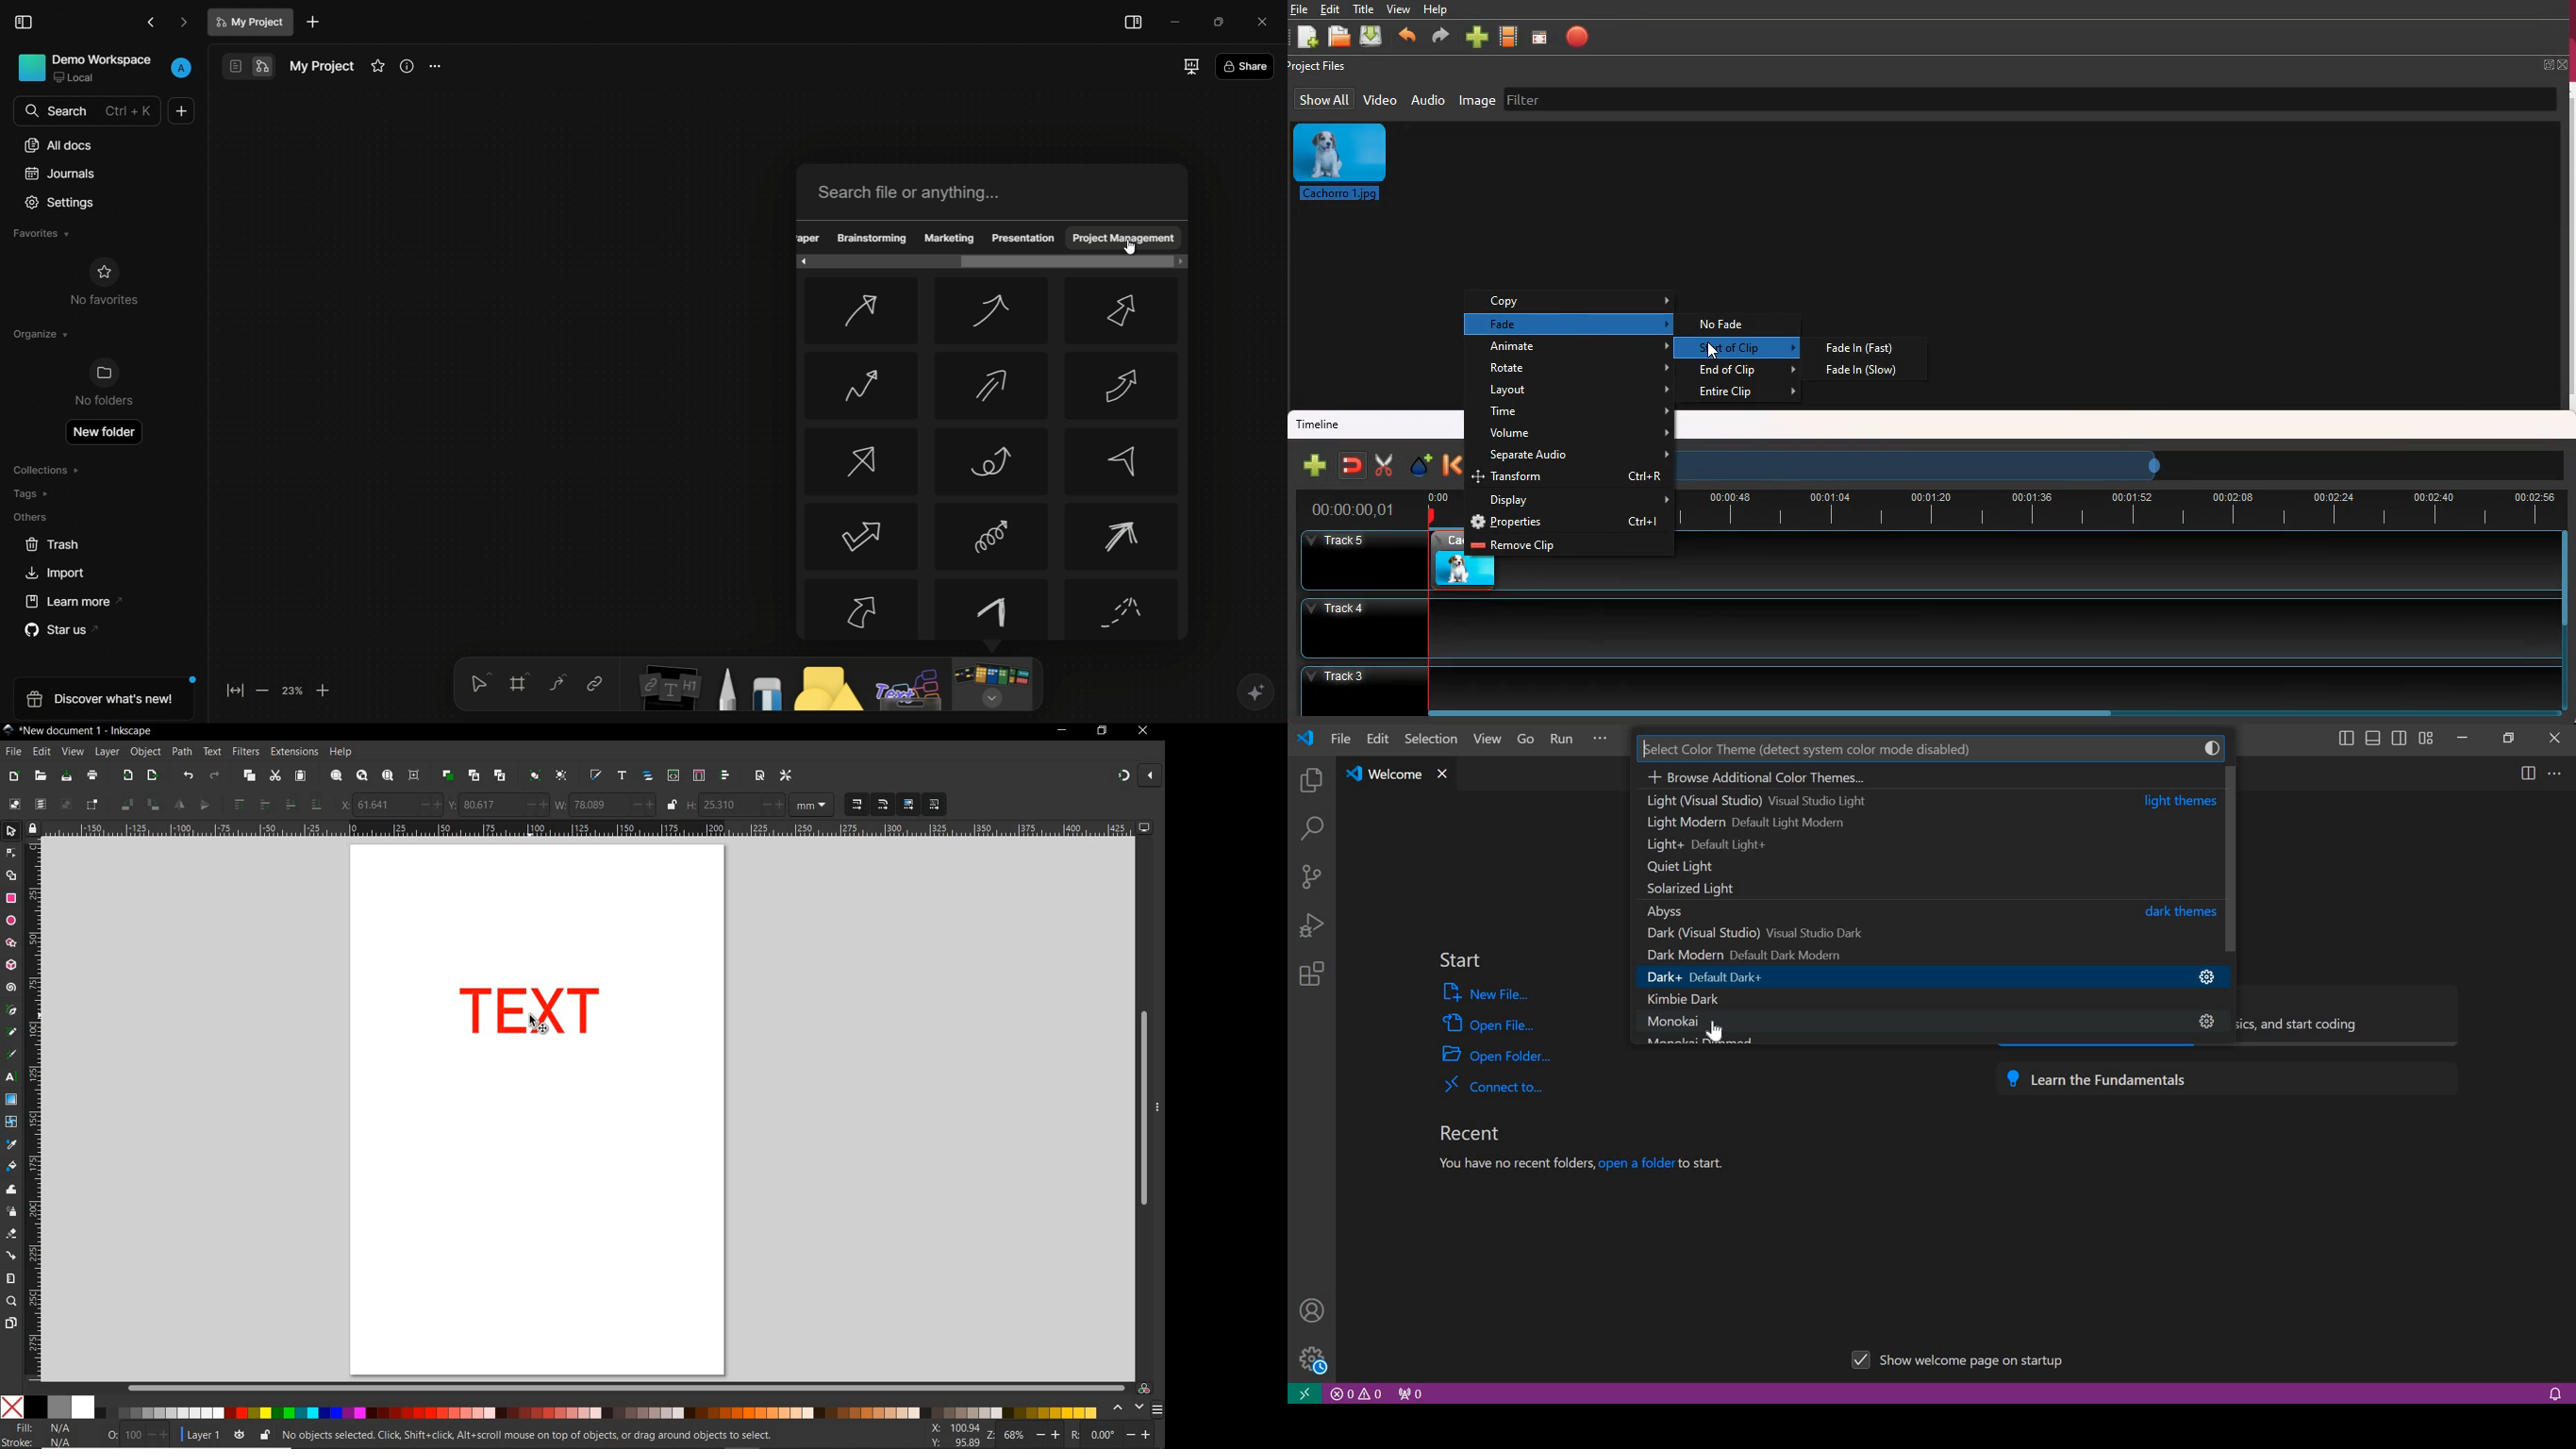 This screenshot has height=1456, width=2576. Describe the element at coordinates (239, 1432) in the screenshot. I see `toggle current layer visibility` at that location.